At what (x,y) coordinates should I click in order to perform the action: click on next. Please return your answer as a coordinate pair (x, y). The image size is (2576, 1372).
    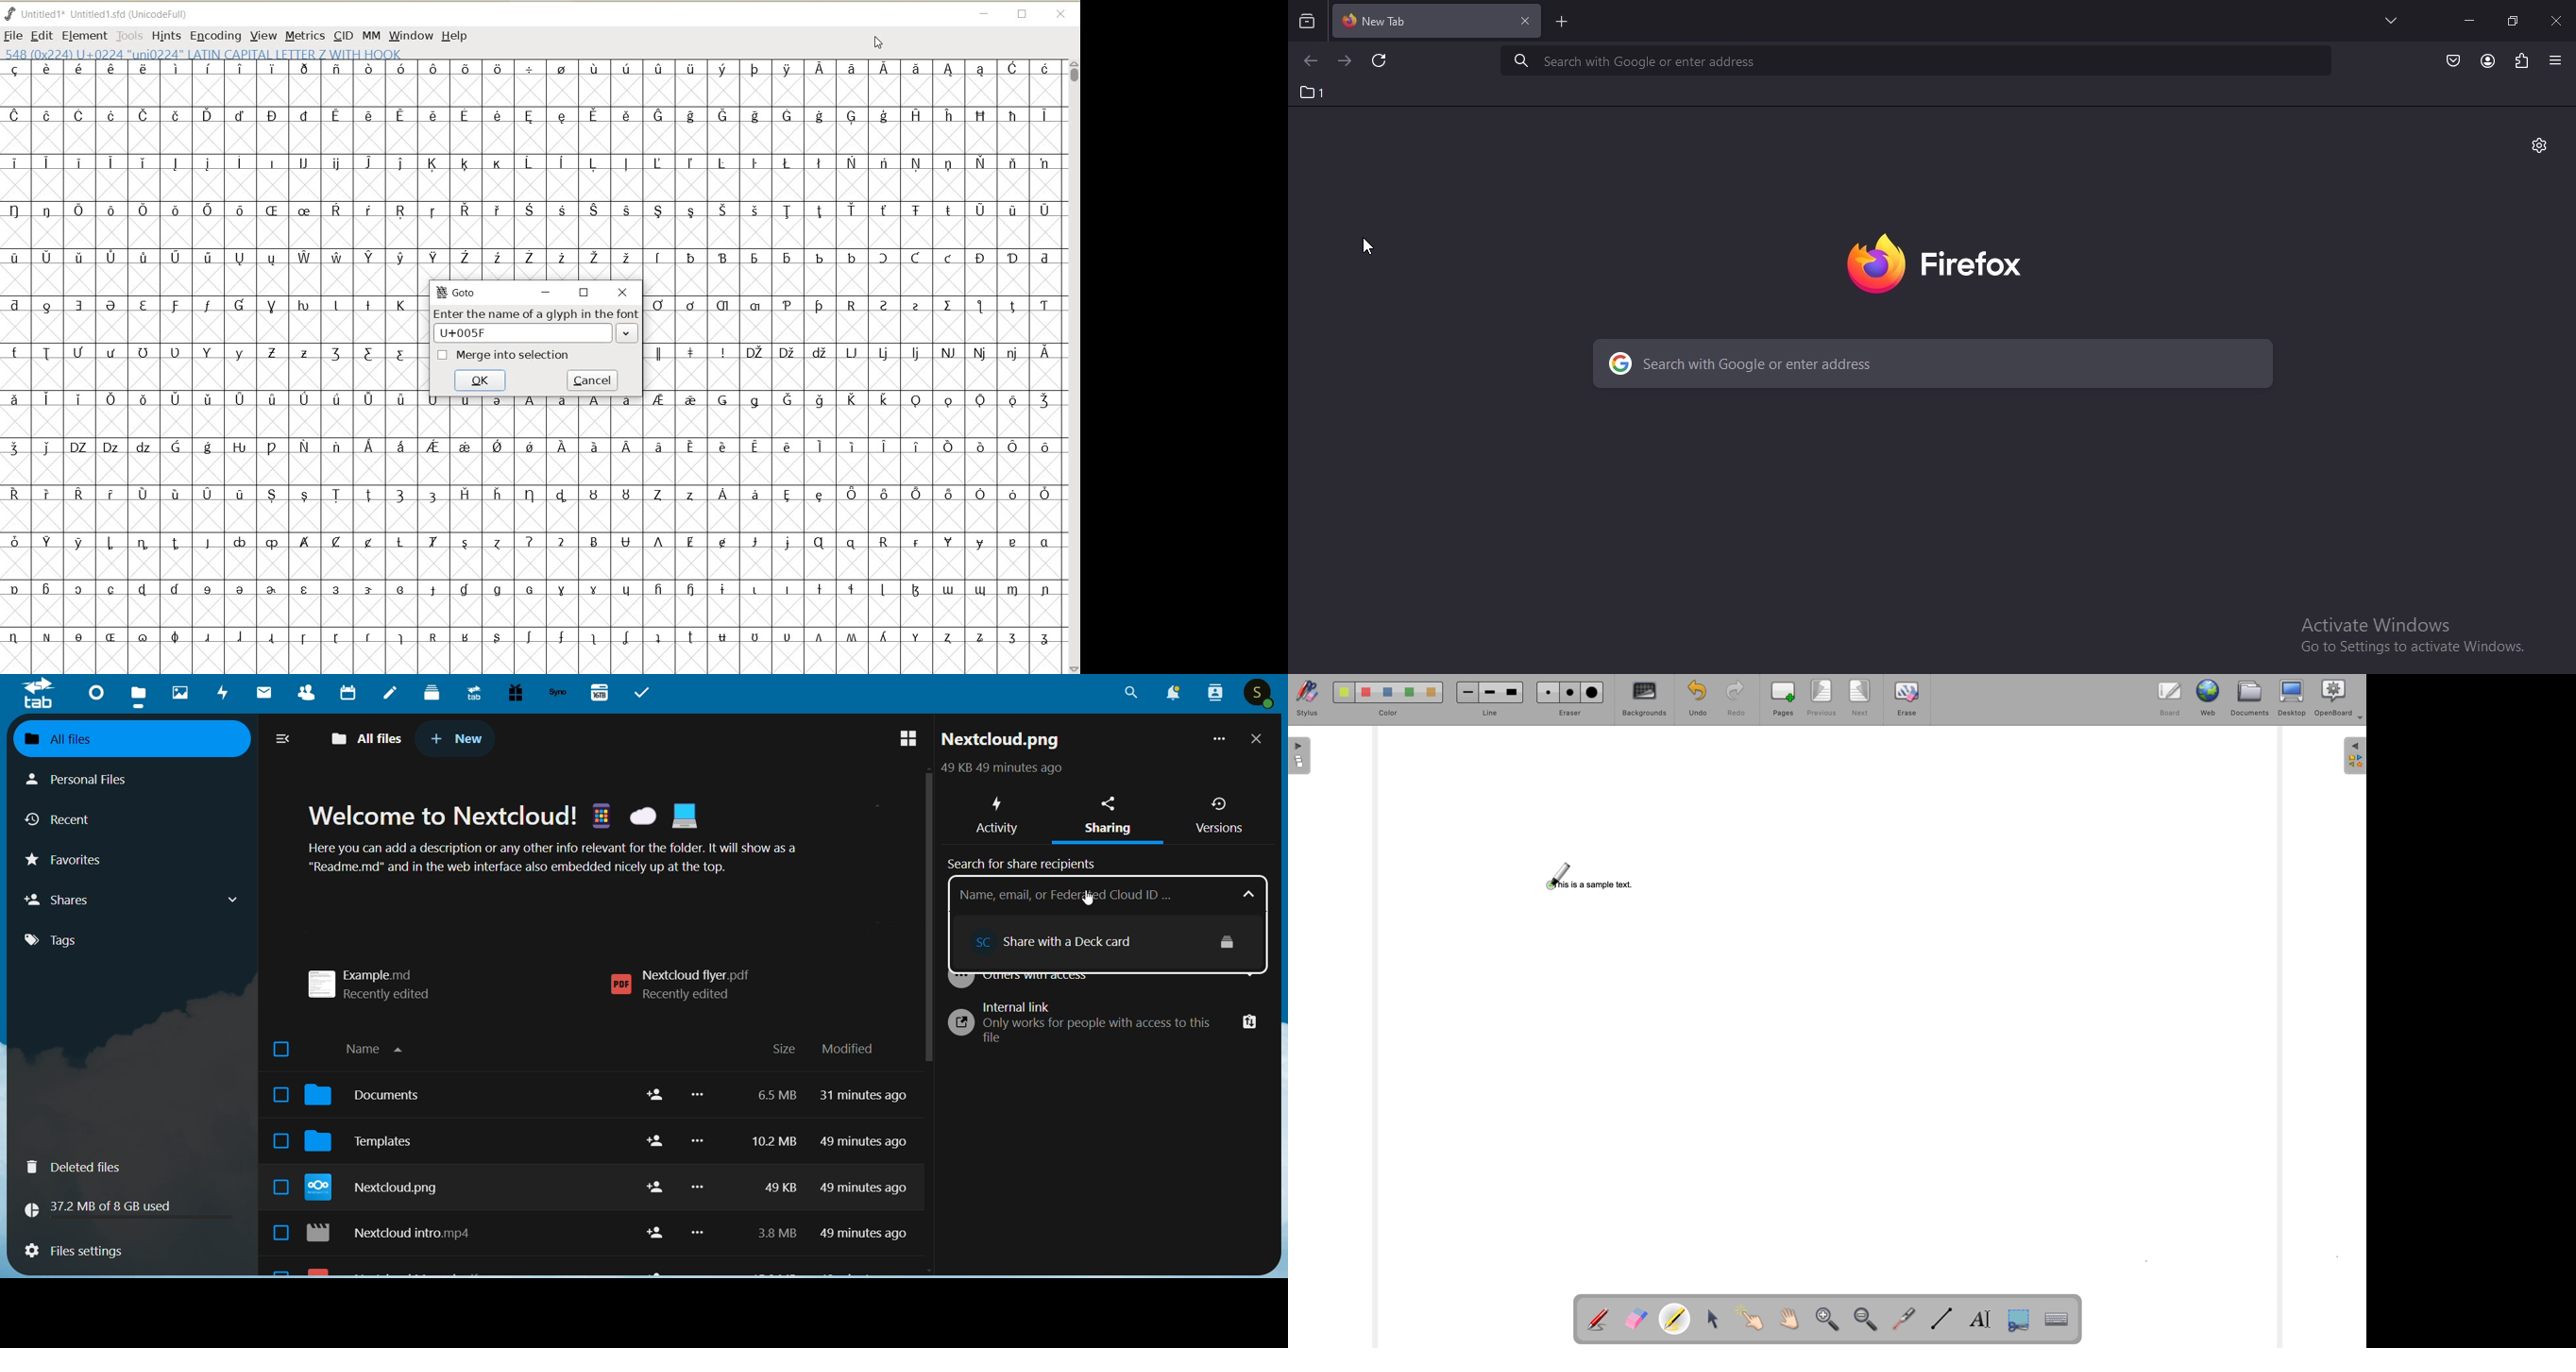
    Looking at the image, I should click on (1860, 698).